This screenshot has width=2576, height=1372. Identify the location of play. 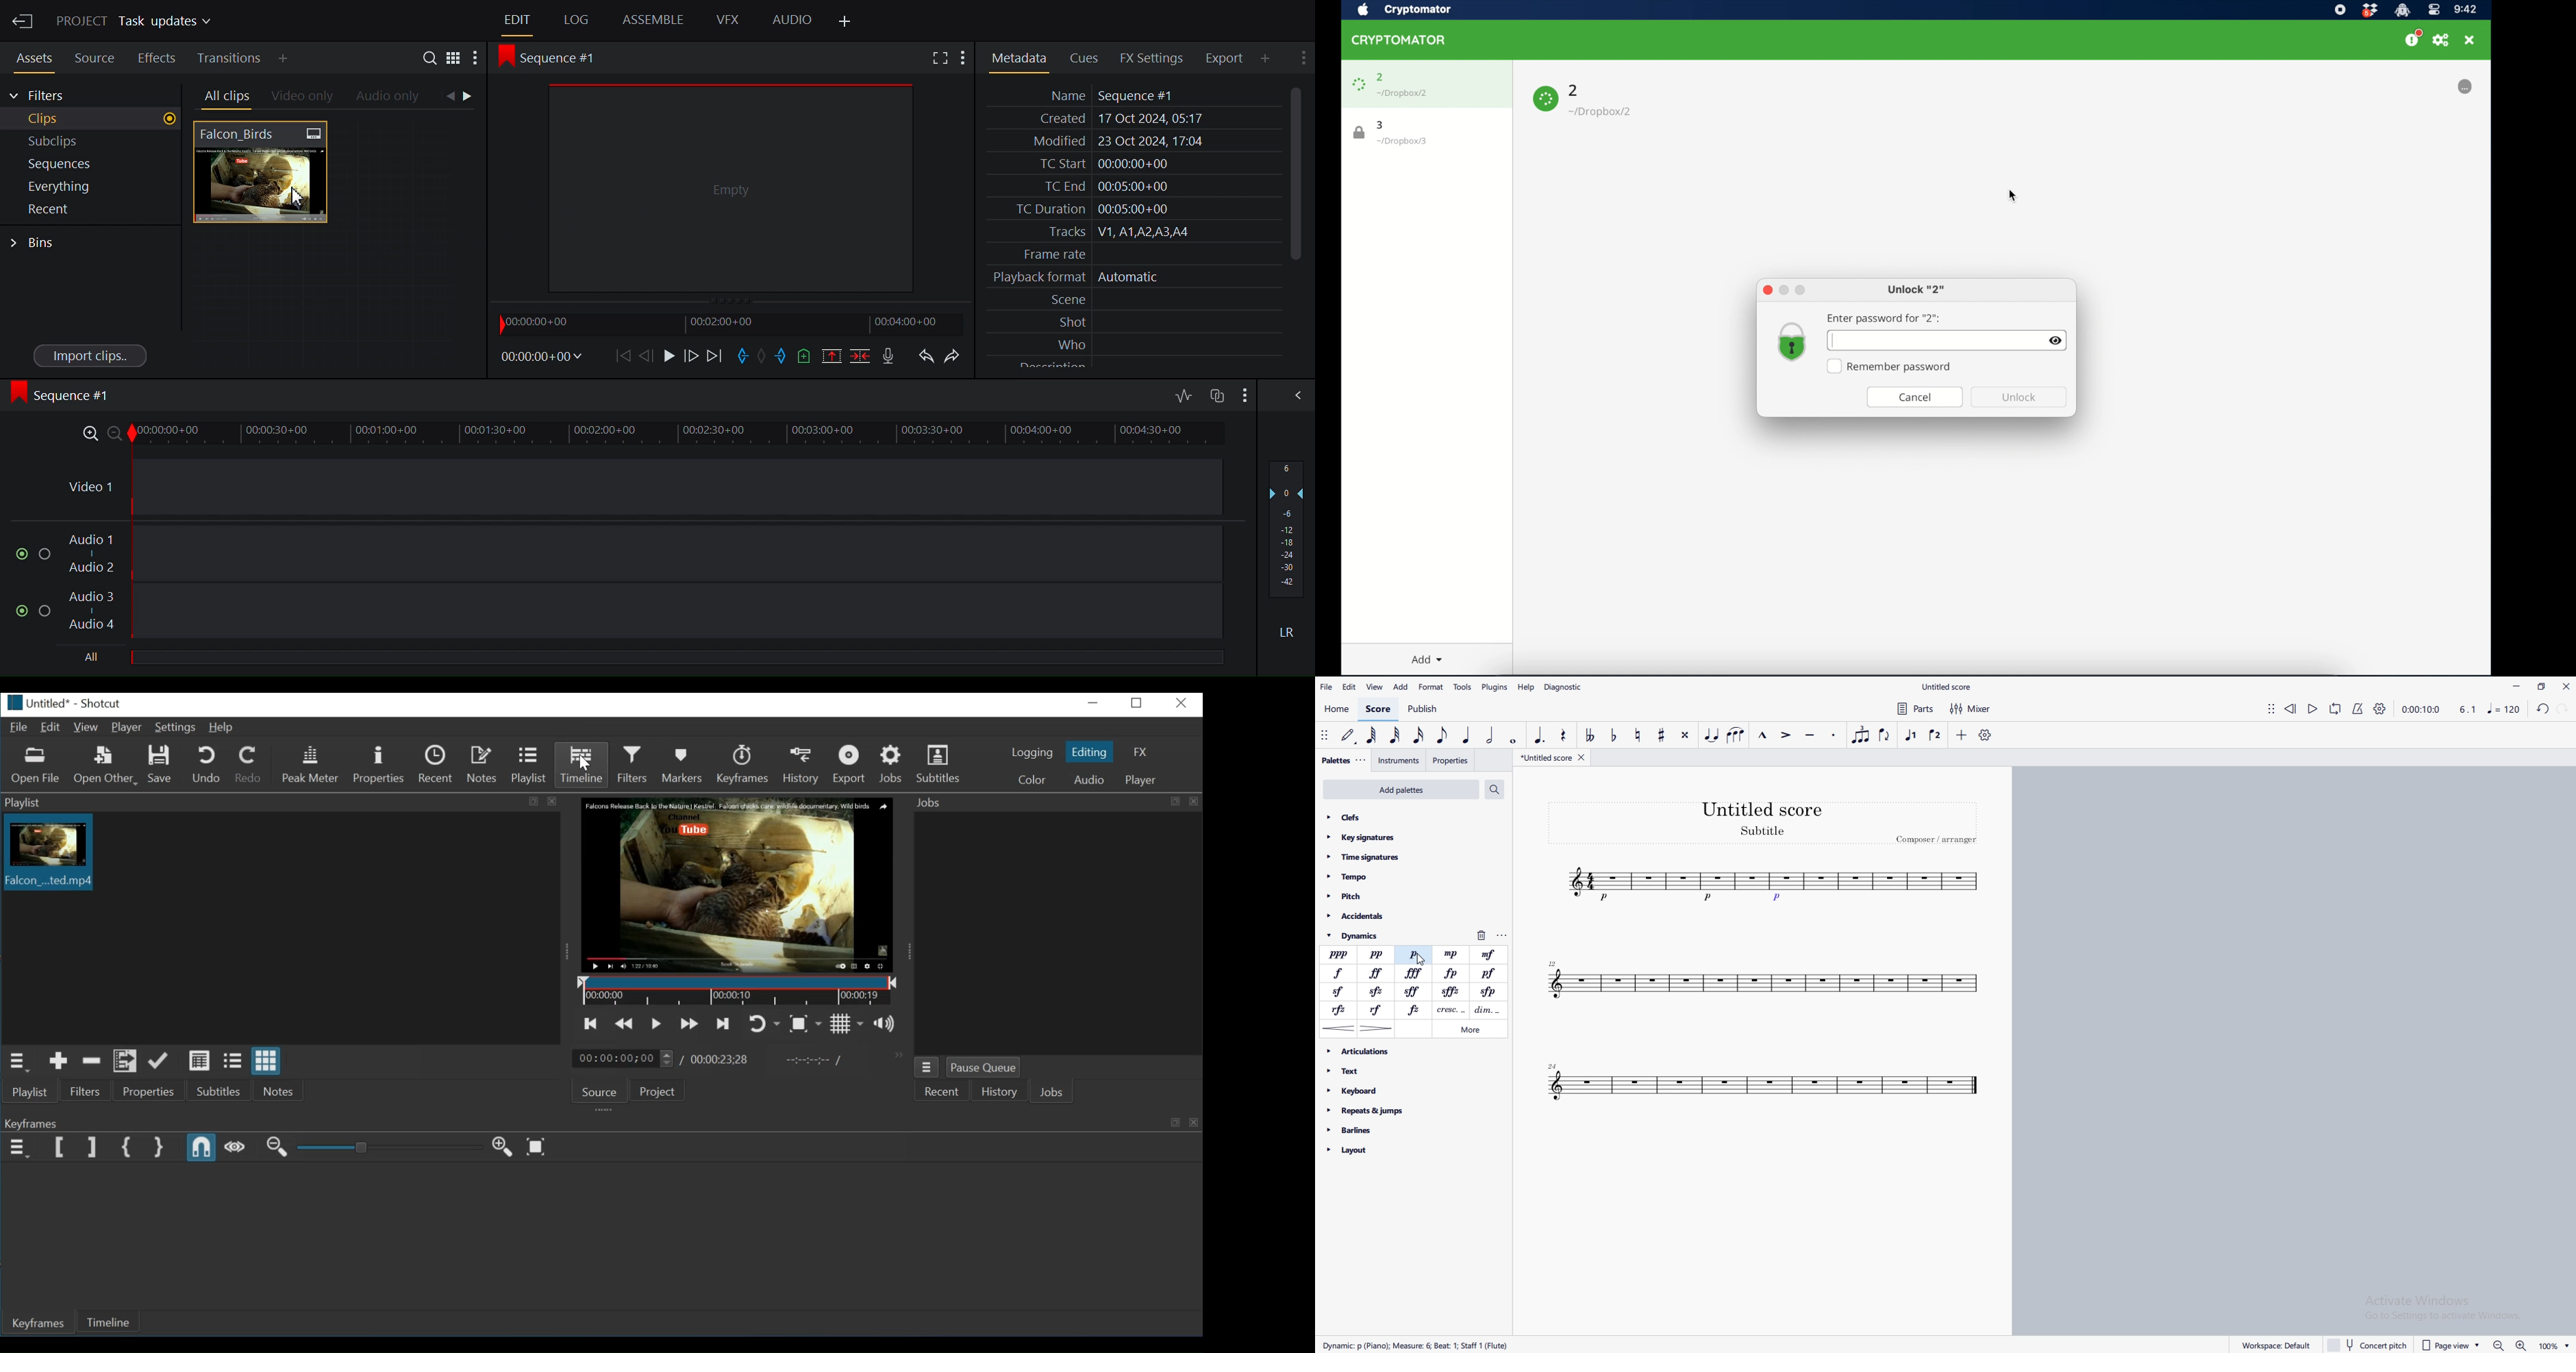
(2313, 708).